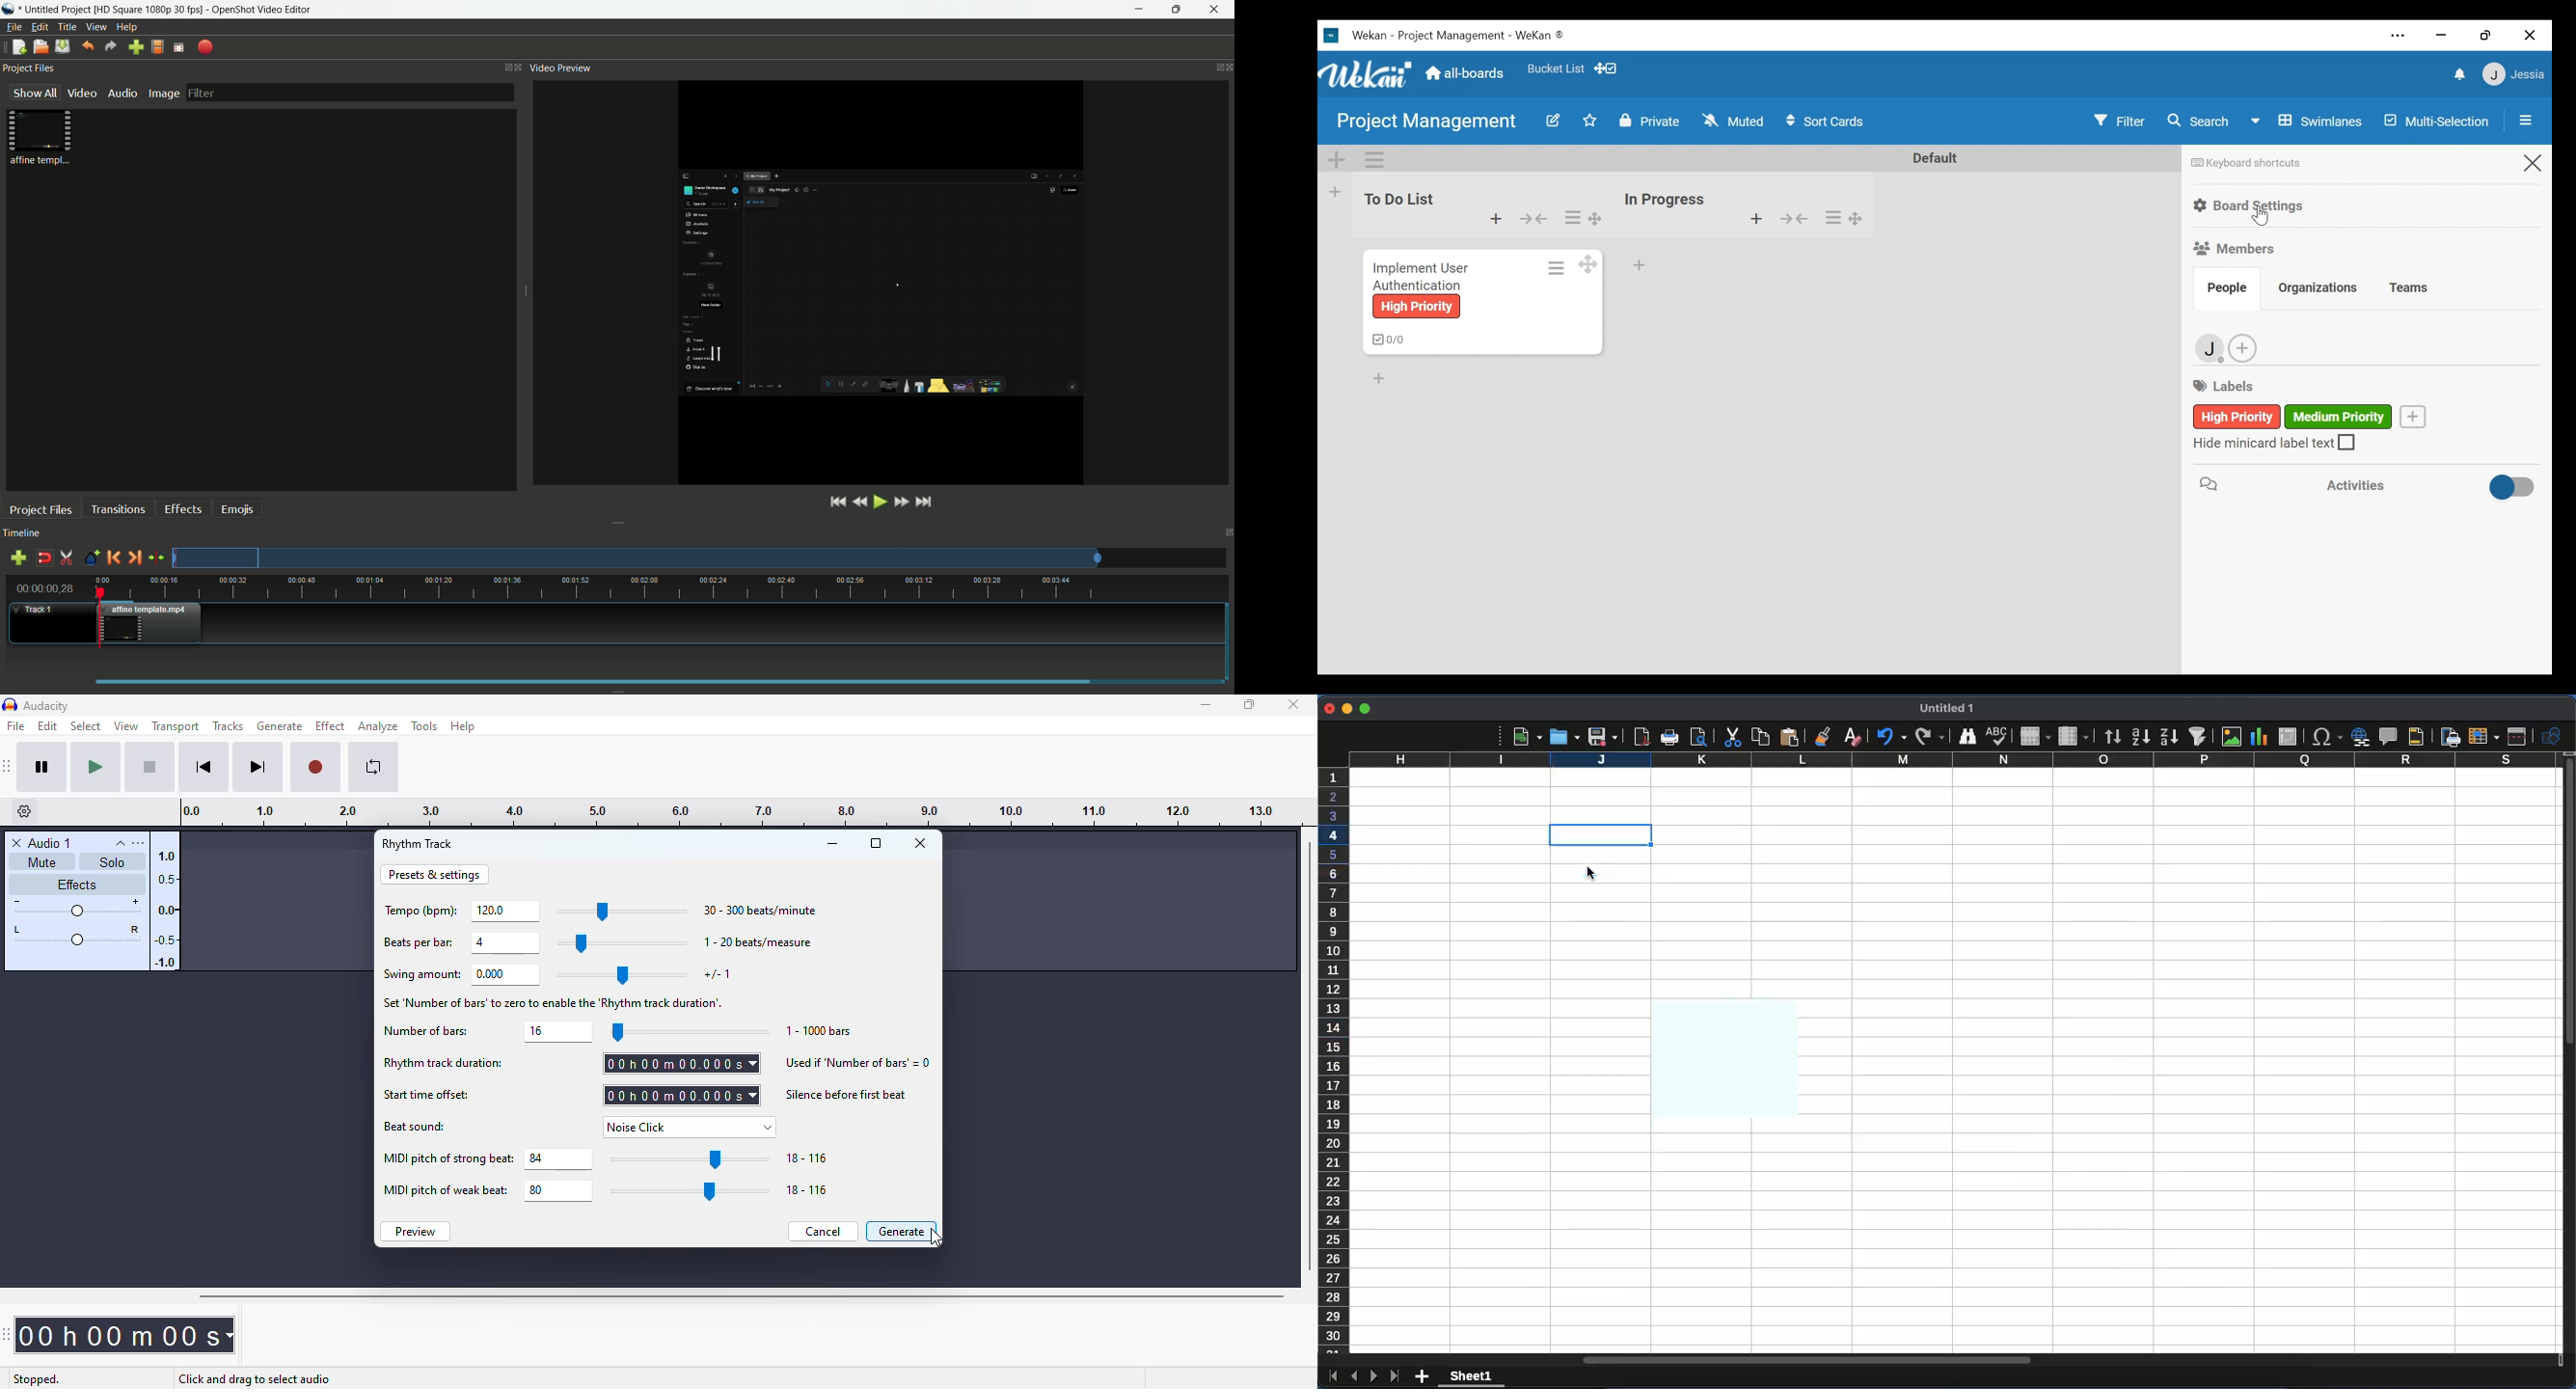 This screenshot has width=2576, height=1400. I want to click on Swimlane Actions, so click(1371, 159).